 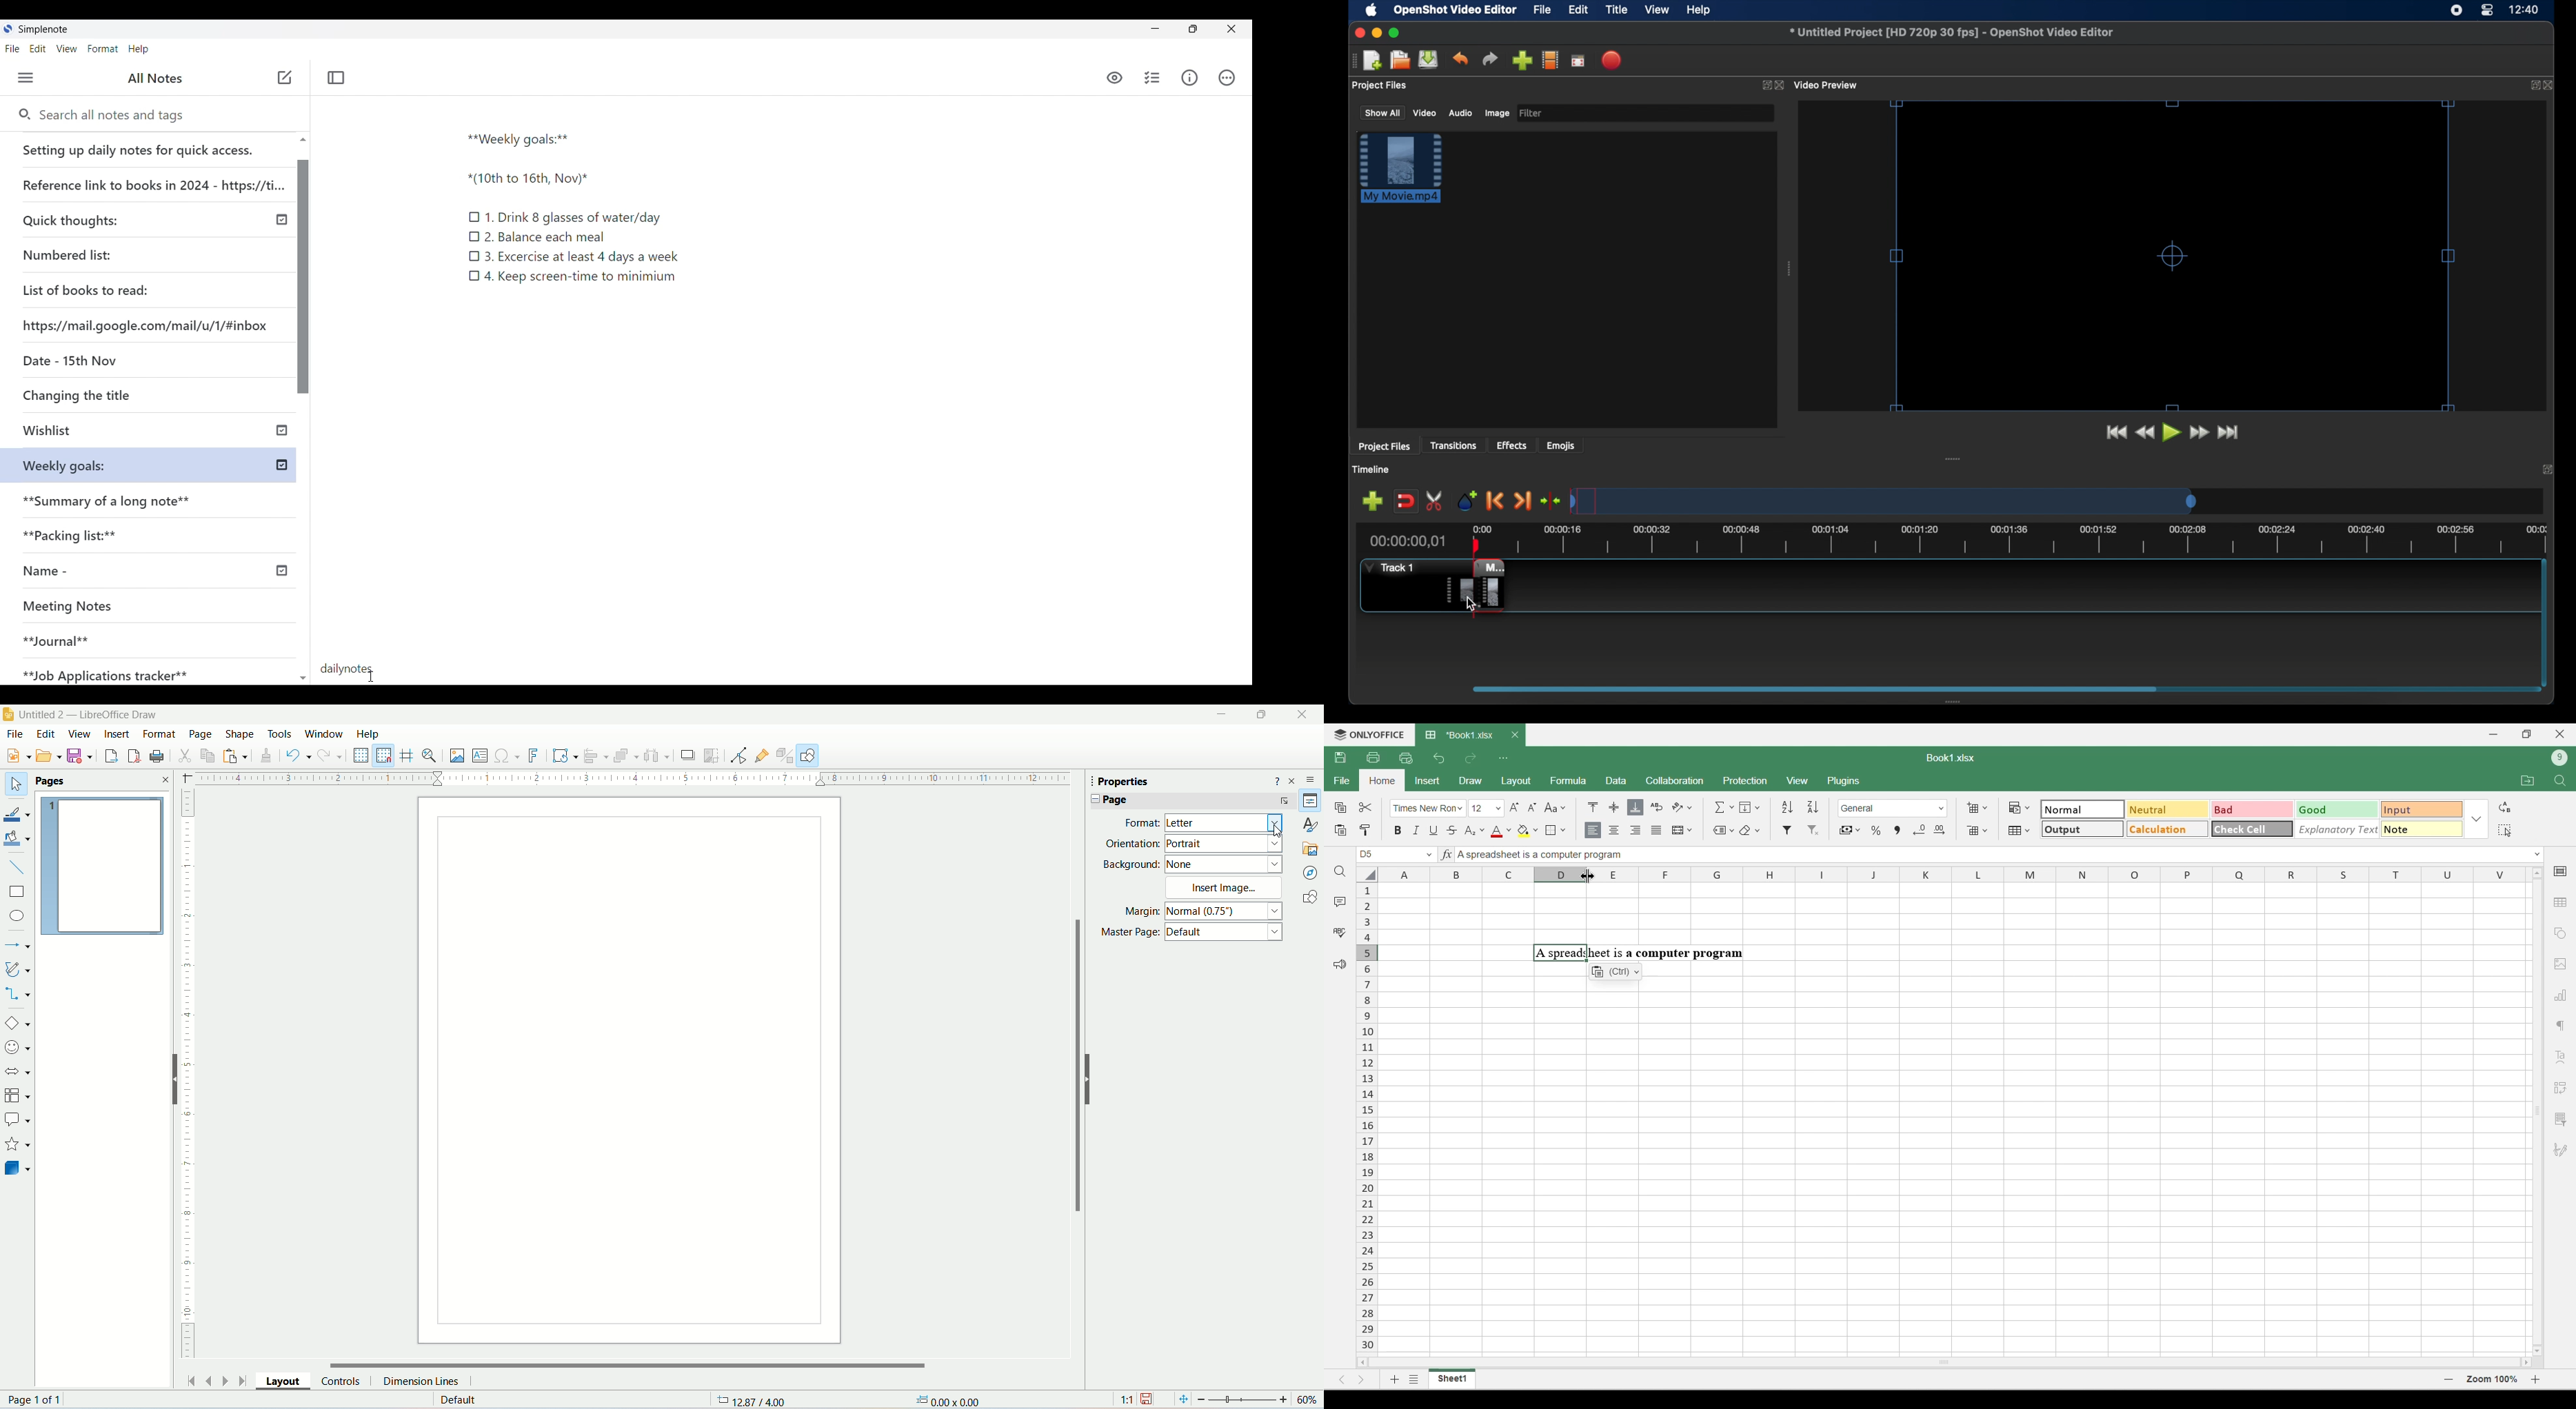 What do you see at coordinates (332, 756) in the screenshot?
I see `redo` at bounding box center [332, 756].